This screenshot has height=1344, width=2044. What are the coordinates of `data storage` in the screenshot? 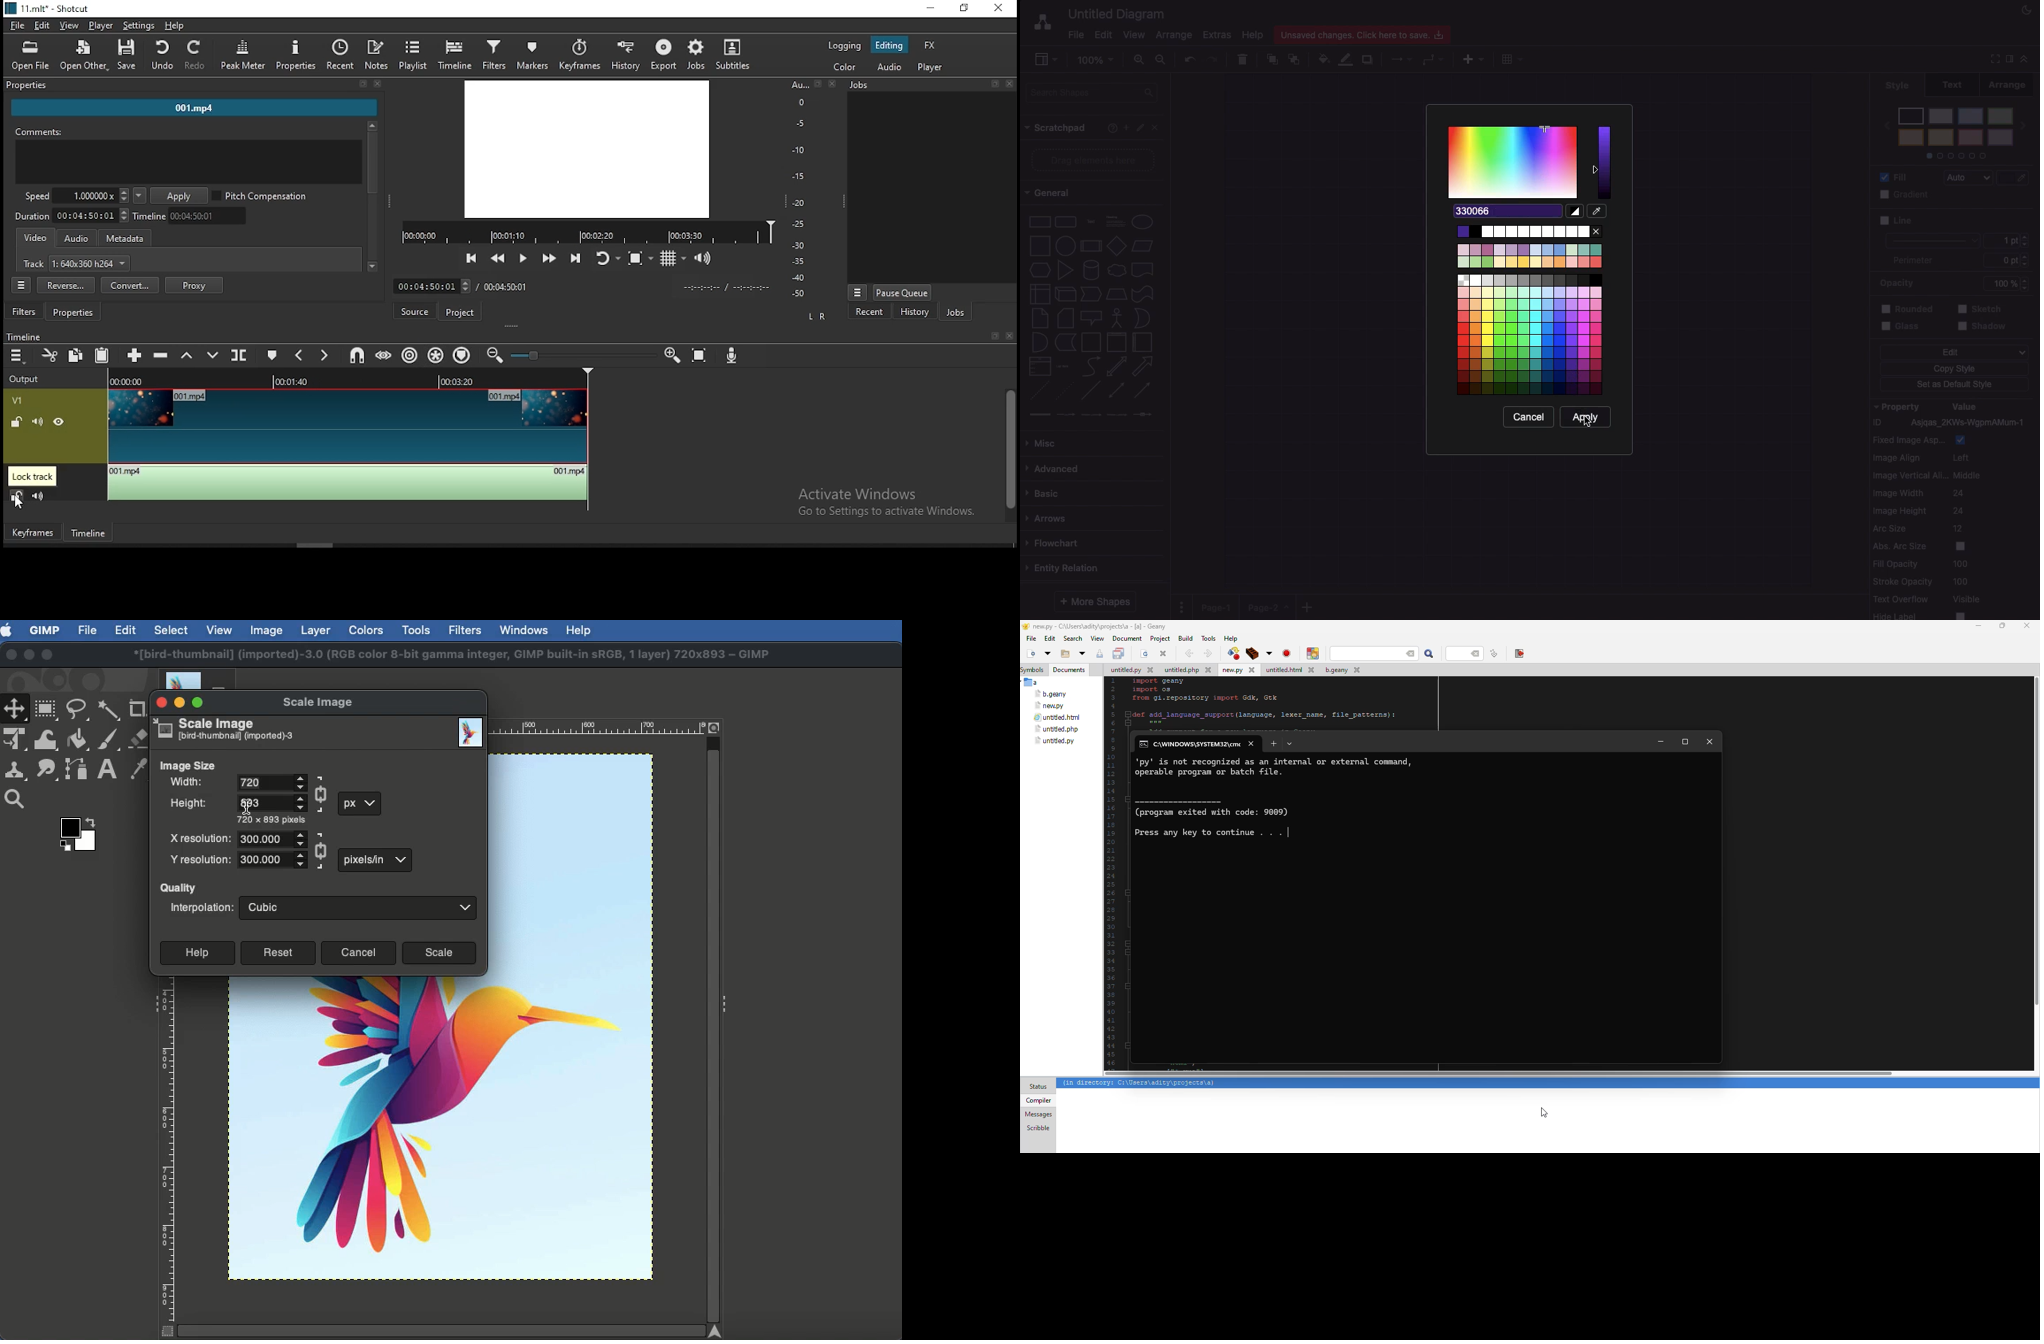 It's located at (1065, 342).